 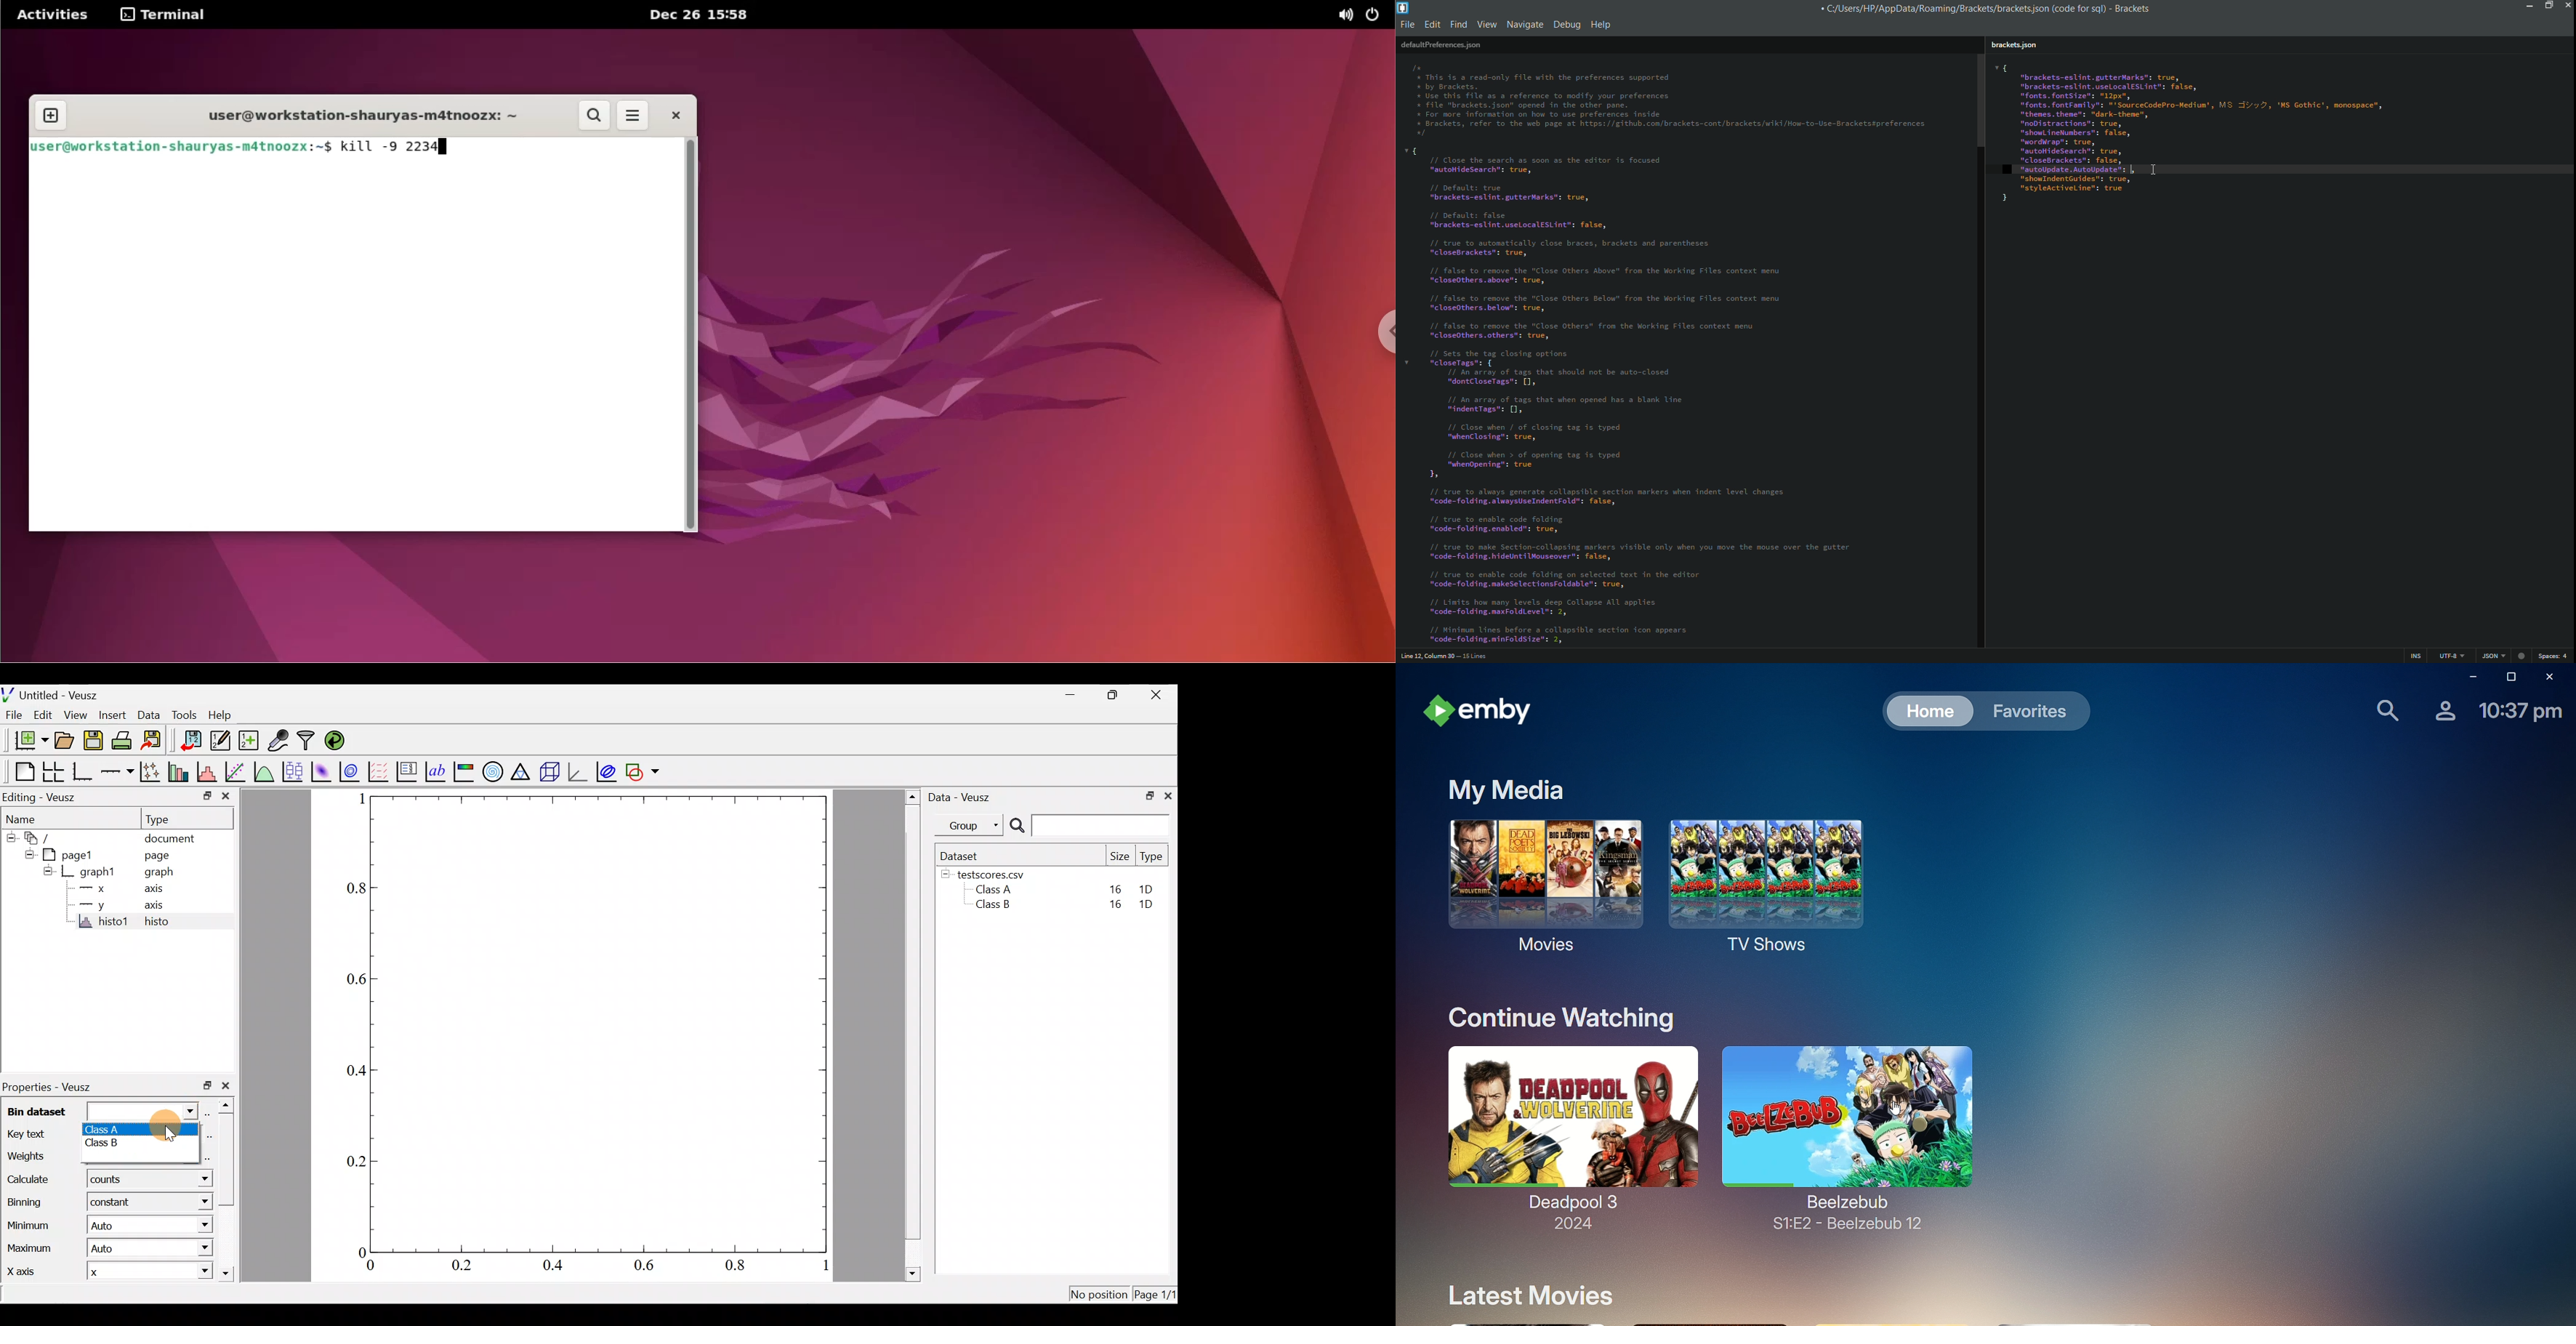 I want to click on Minimize, so click(x=2472, y=677).